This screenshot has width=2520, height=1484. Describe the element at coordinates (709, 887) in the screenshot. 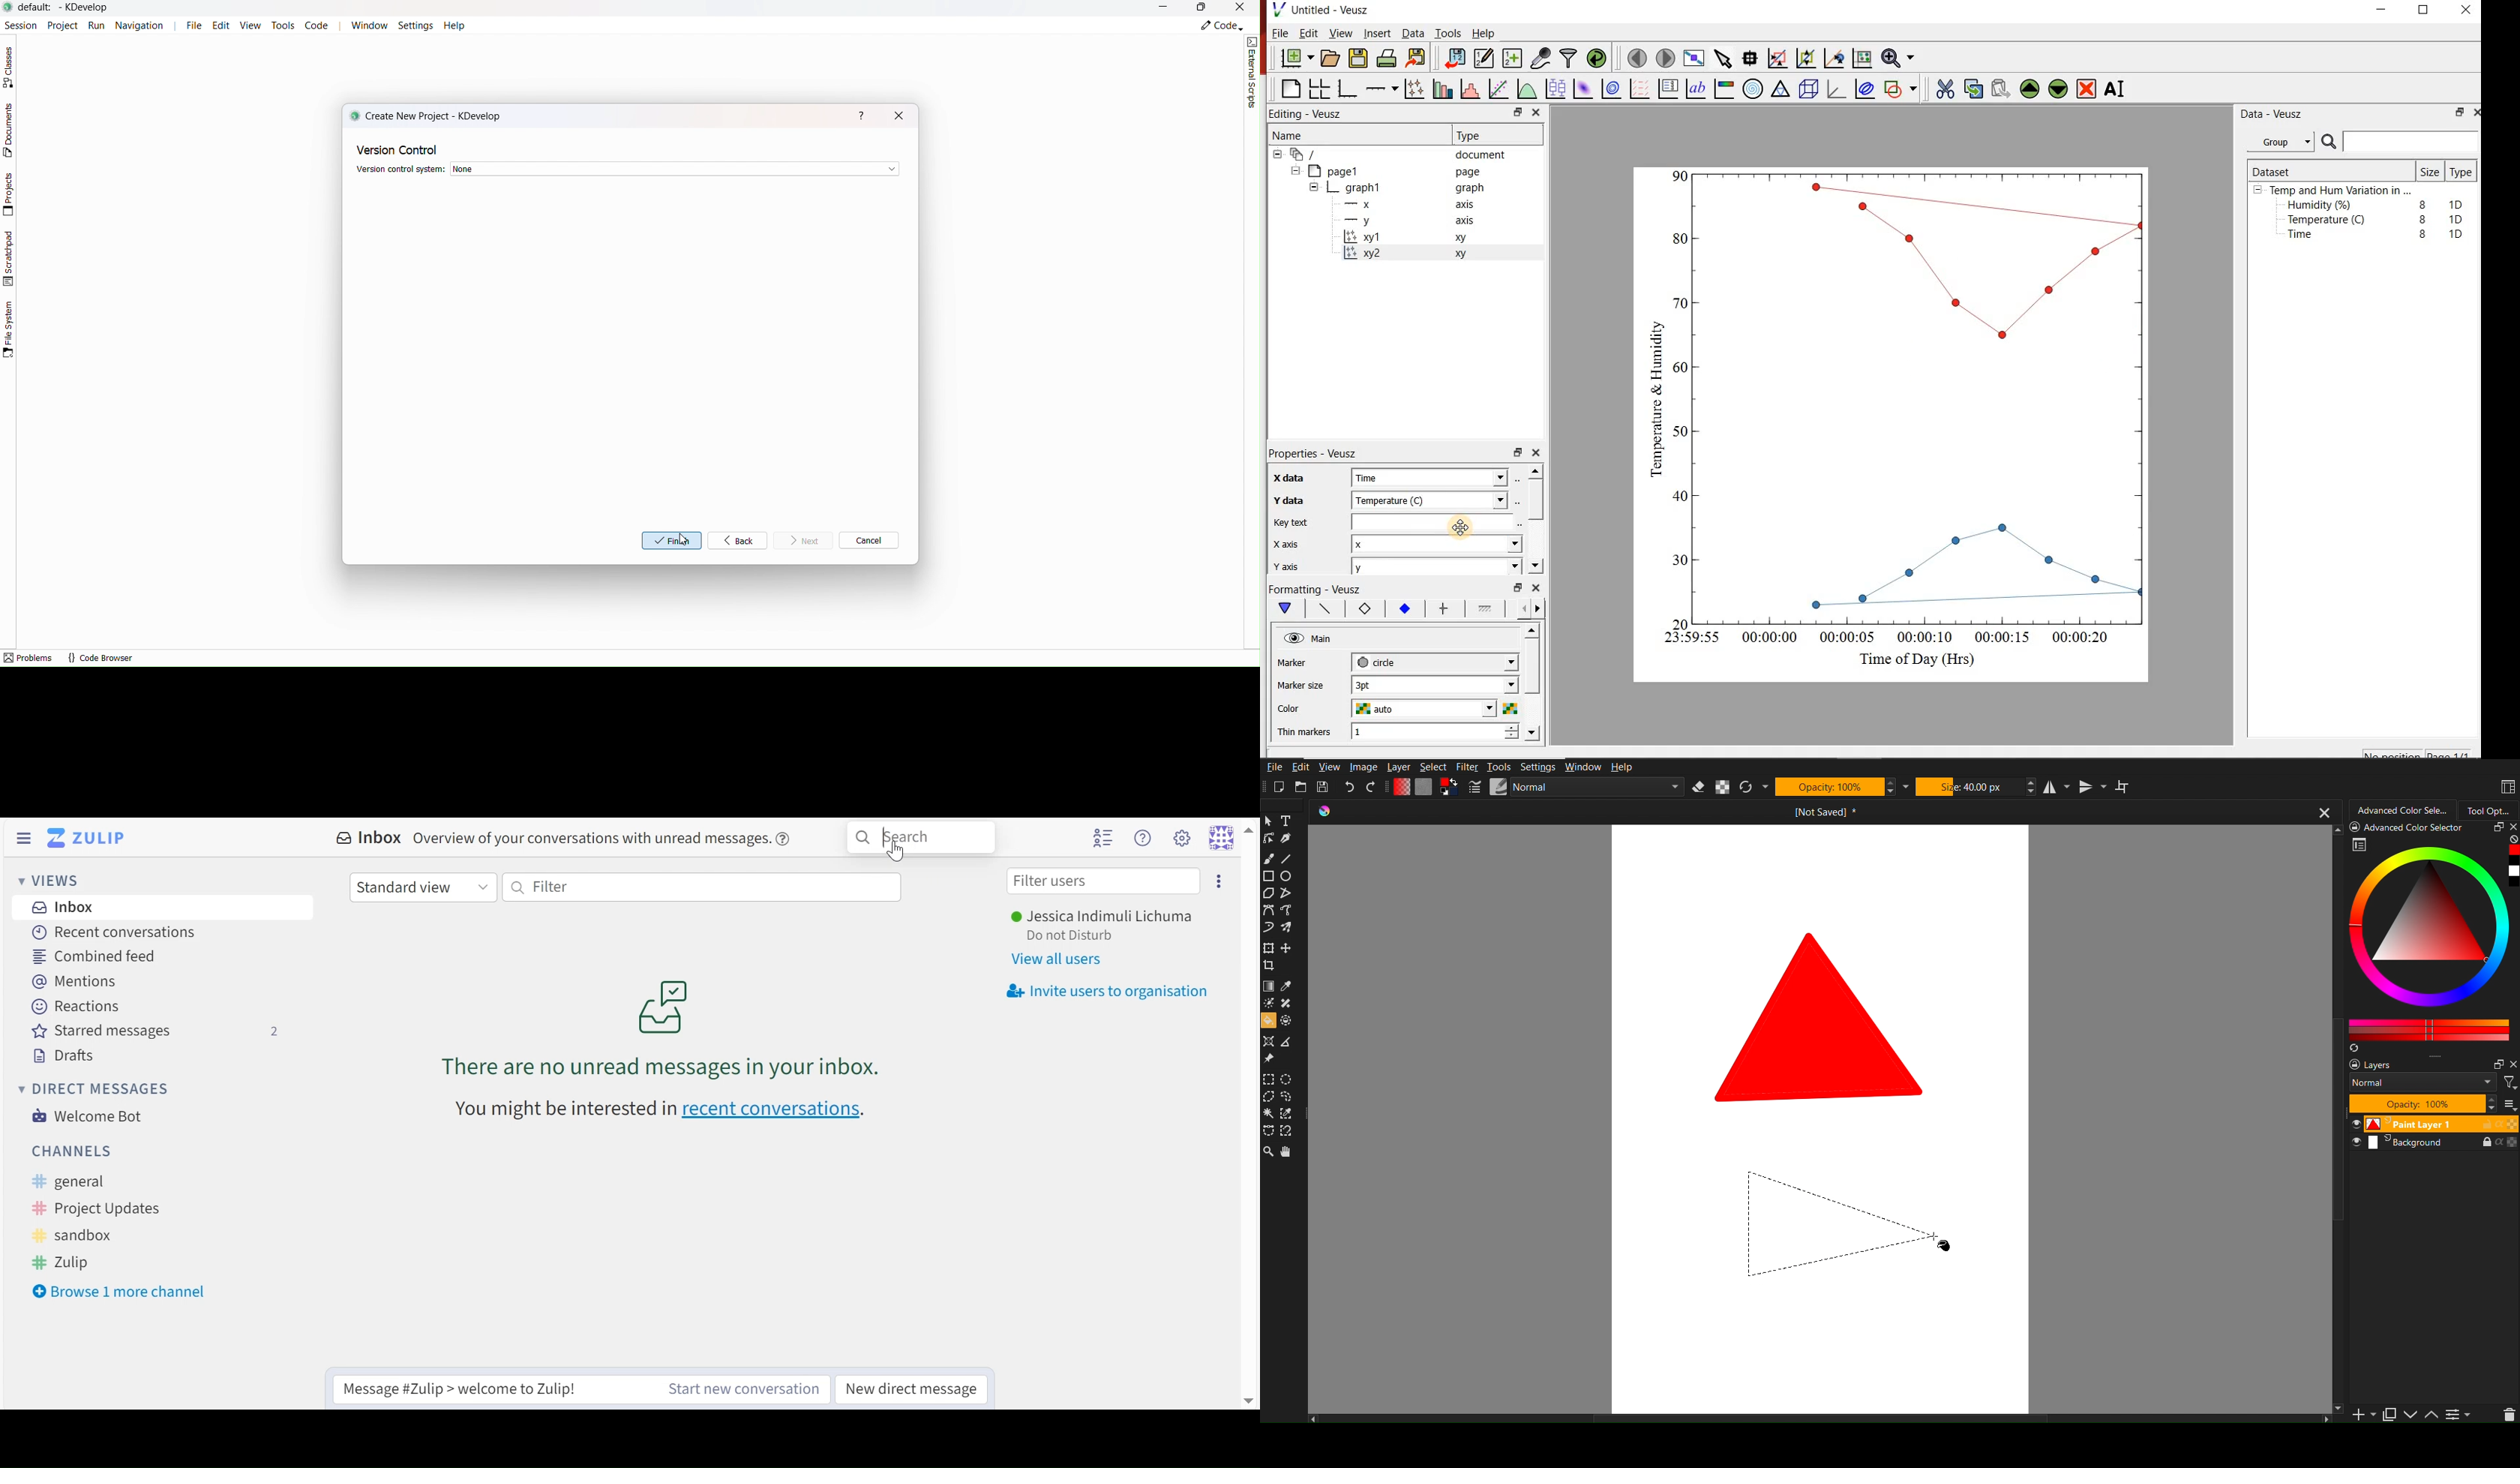

I see `Filter search by text` at that location.